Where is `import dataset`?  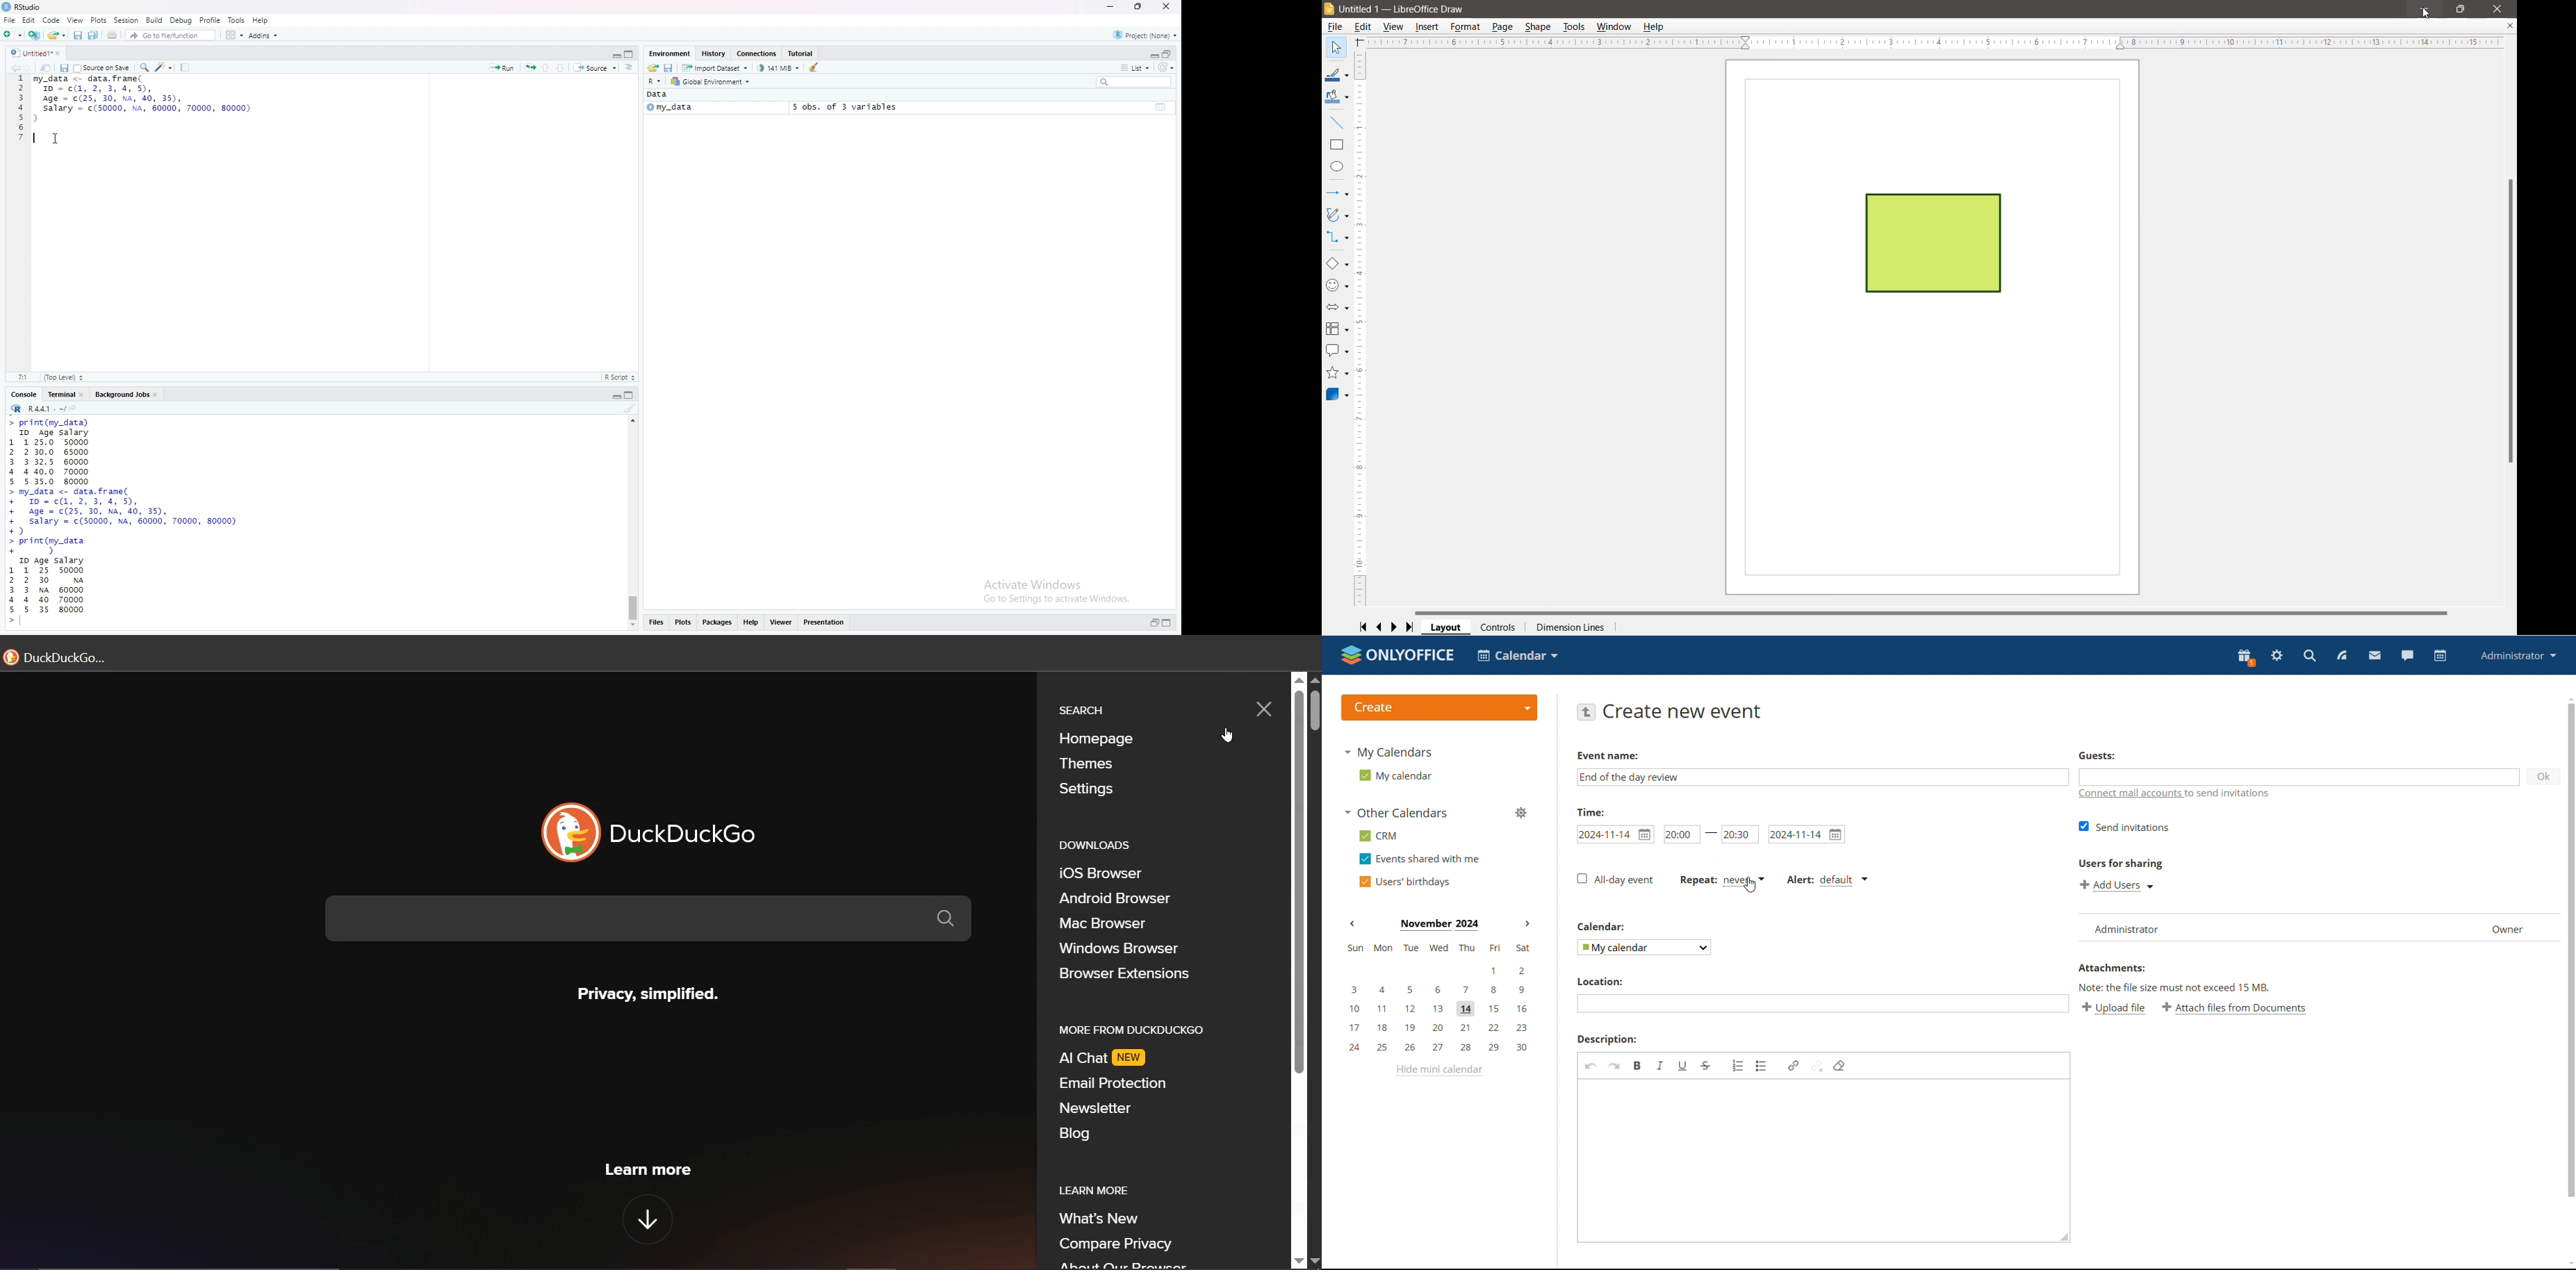
import dataset is located at coordinates (718, 69).